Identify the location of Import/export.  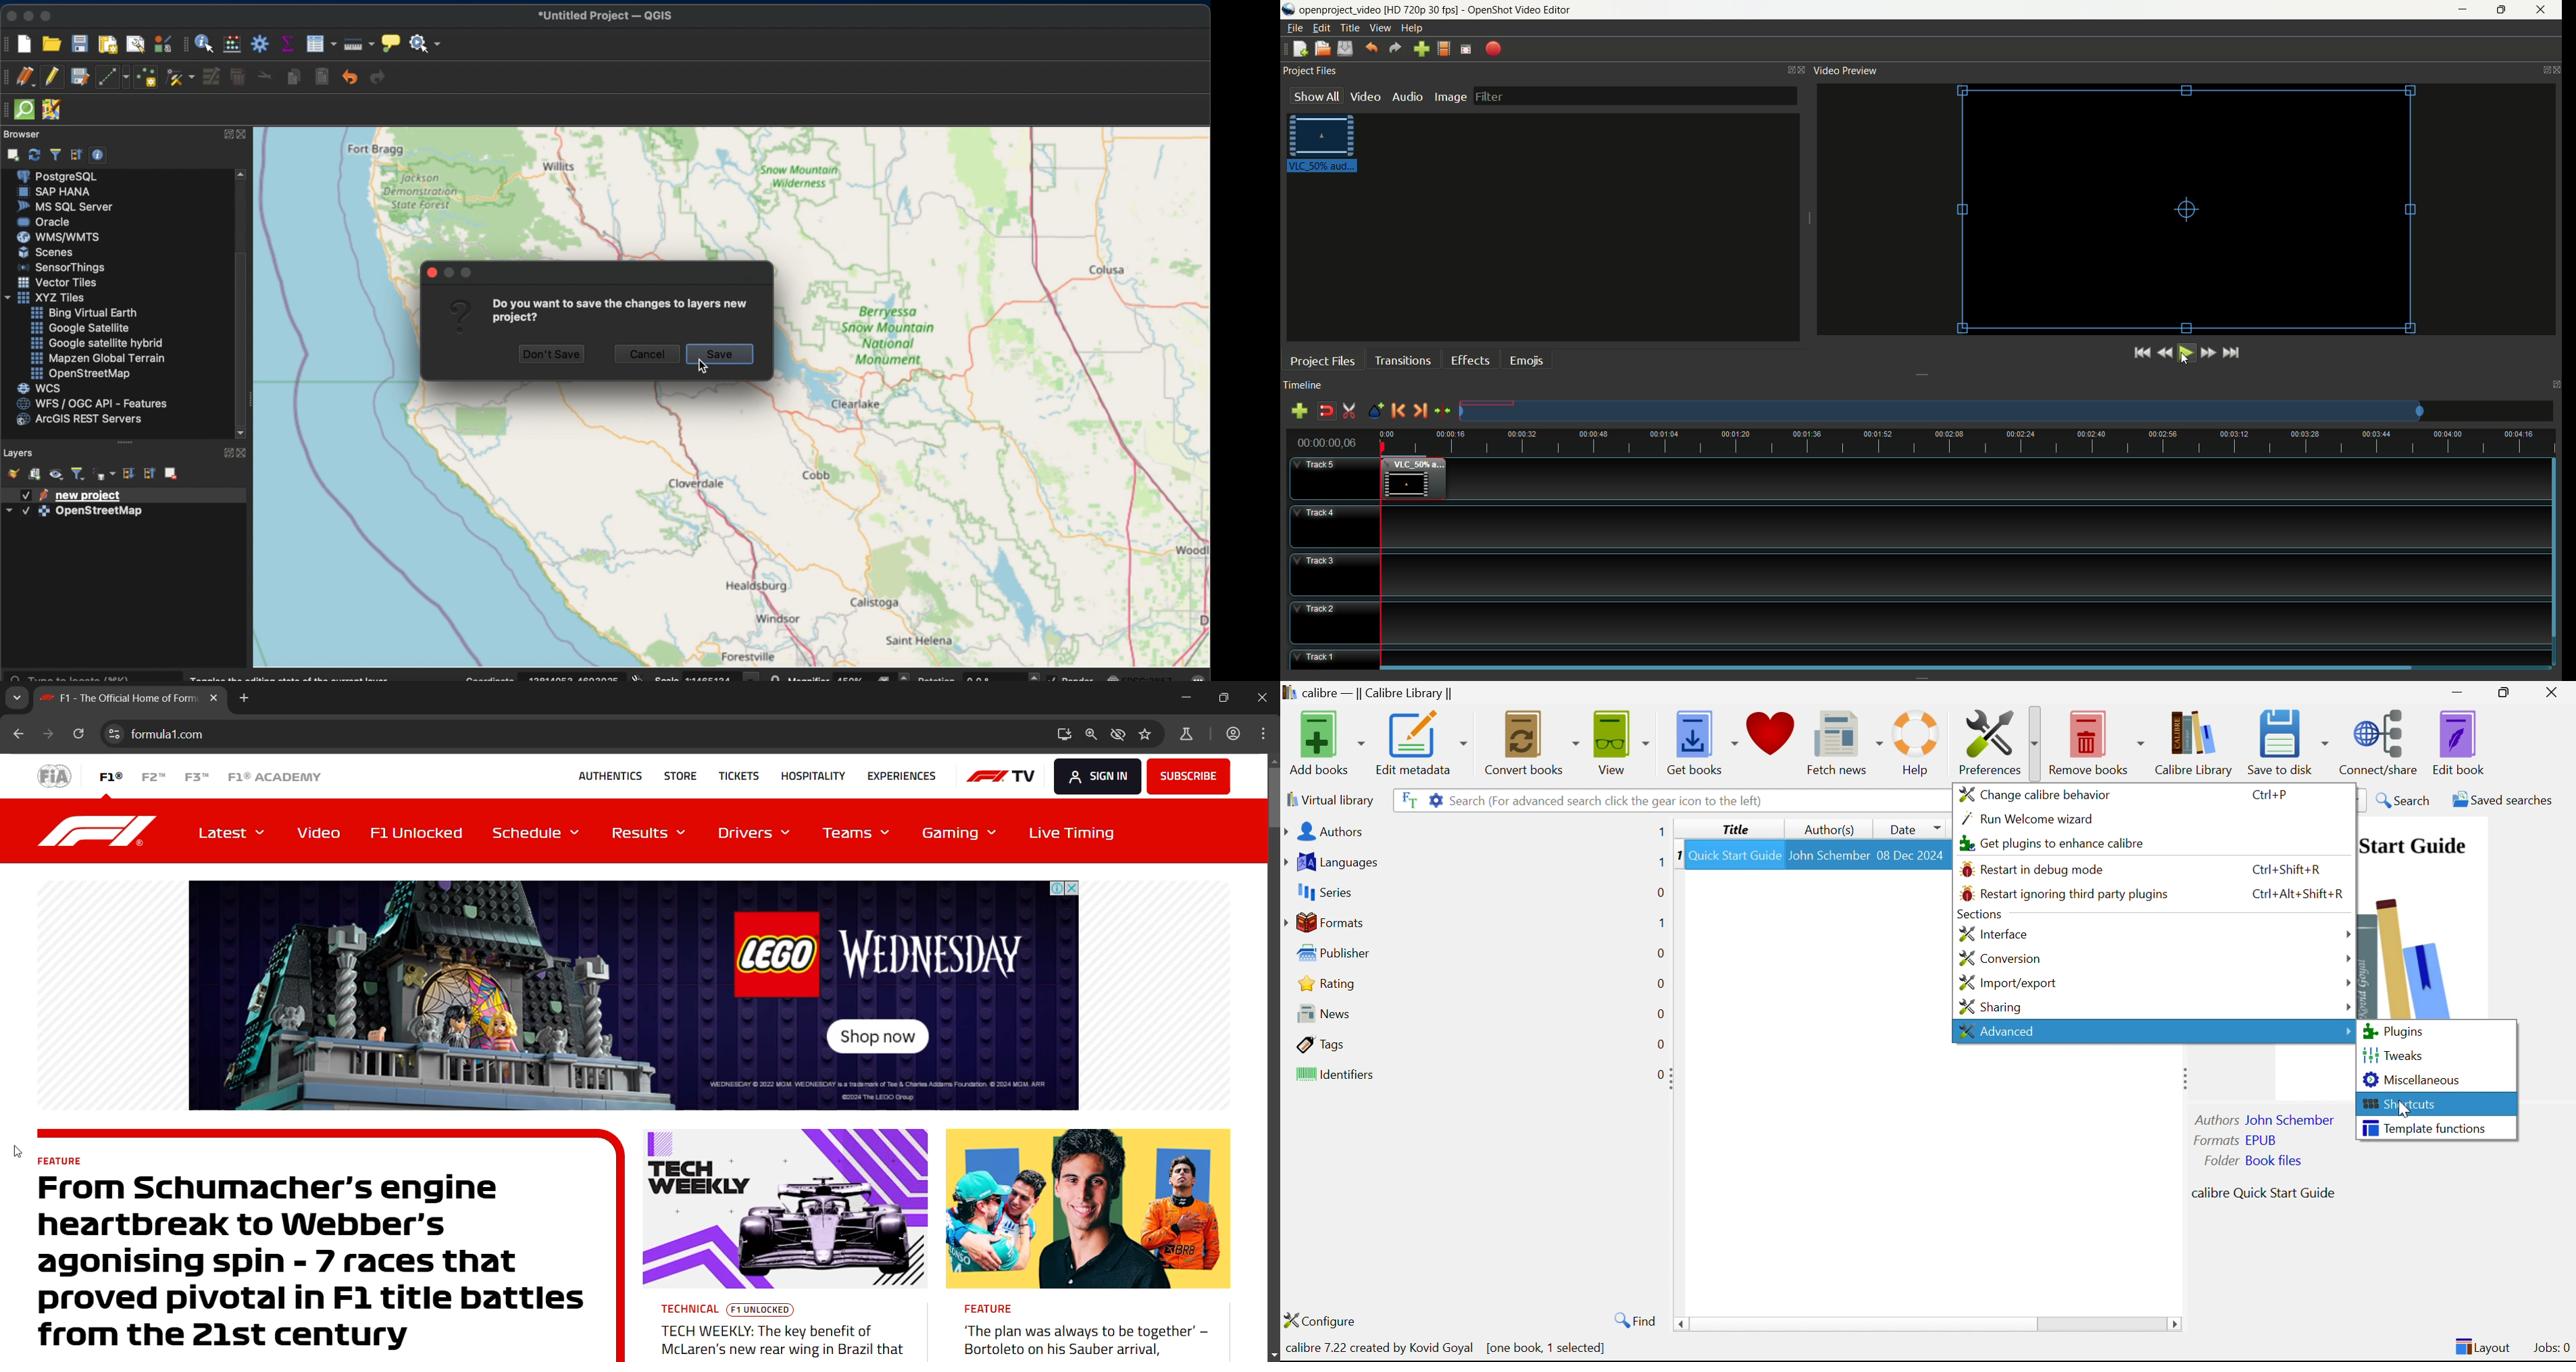
(2006, 983).